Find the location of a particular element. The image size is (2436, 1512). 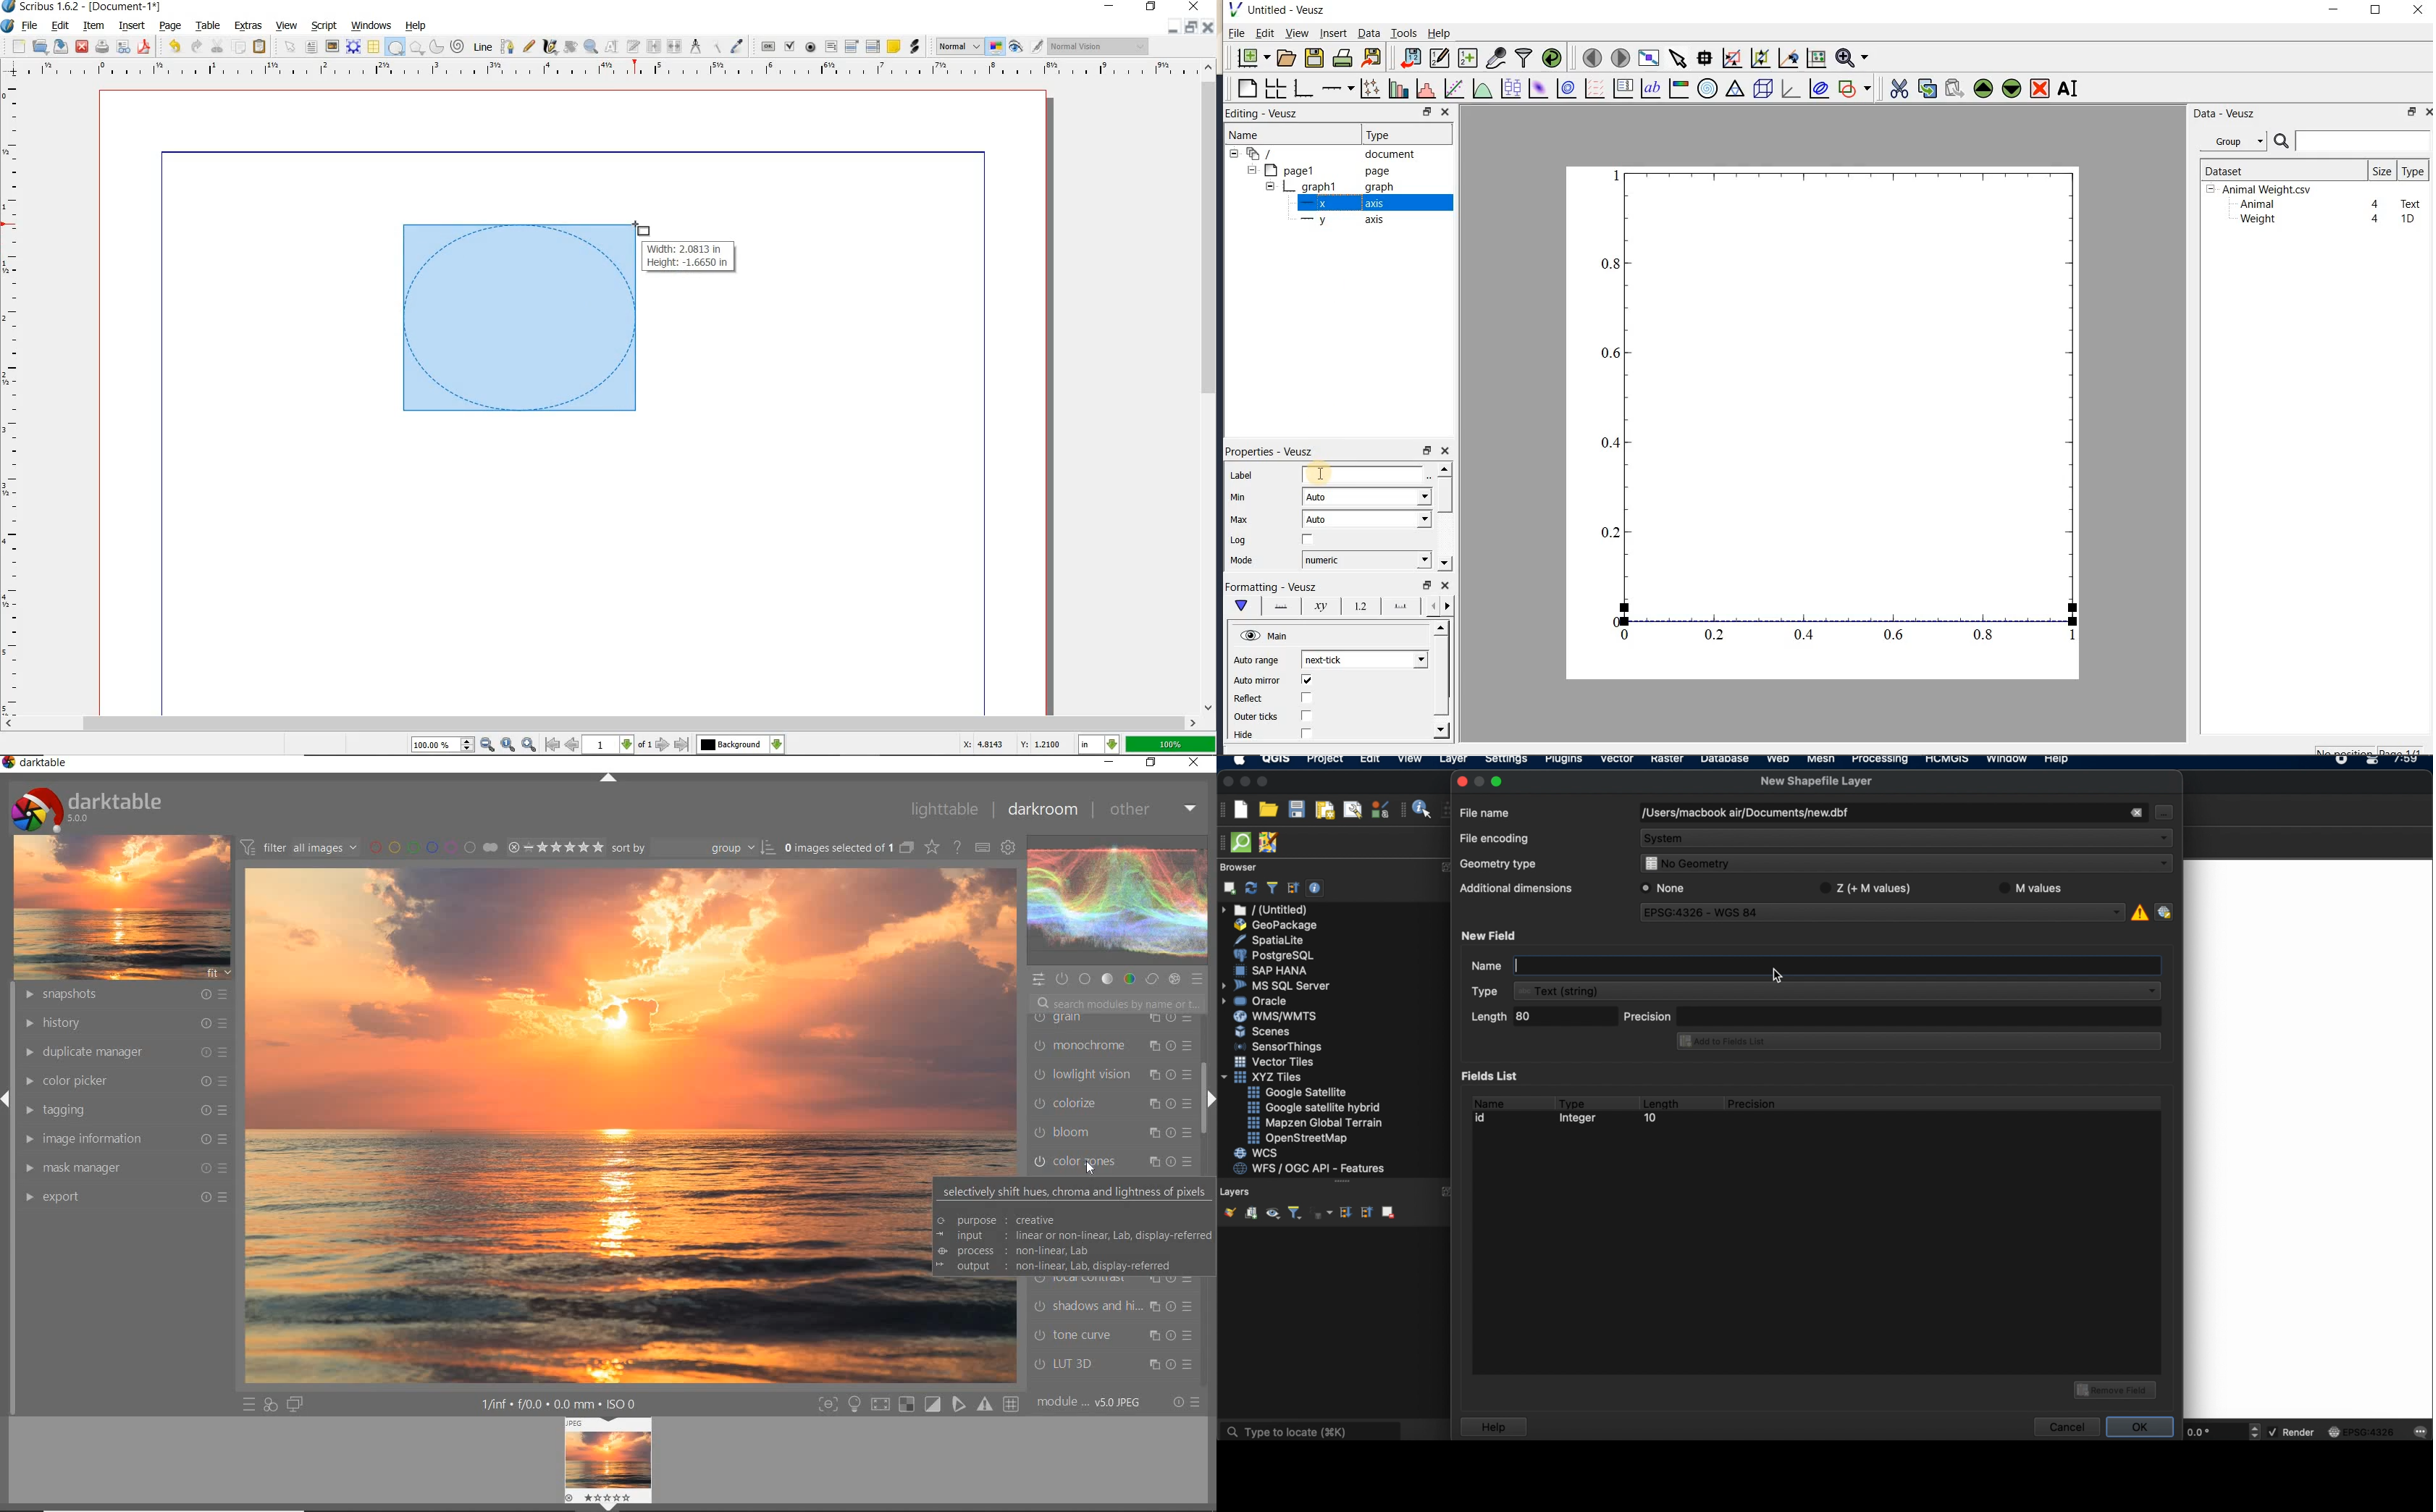

minor ticks is located at coordinates (1438, 606).